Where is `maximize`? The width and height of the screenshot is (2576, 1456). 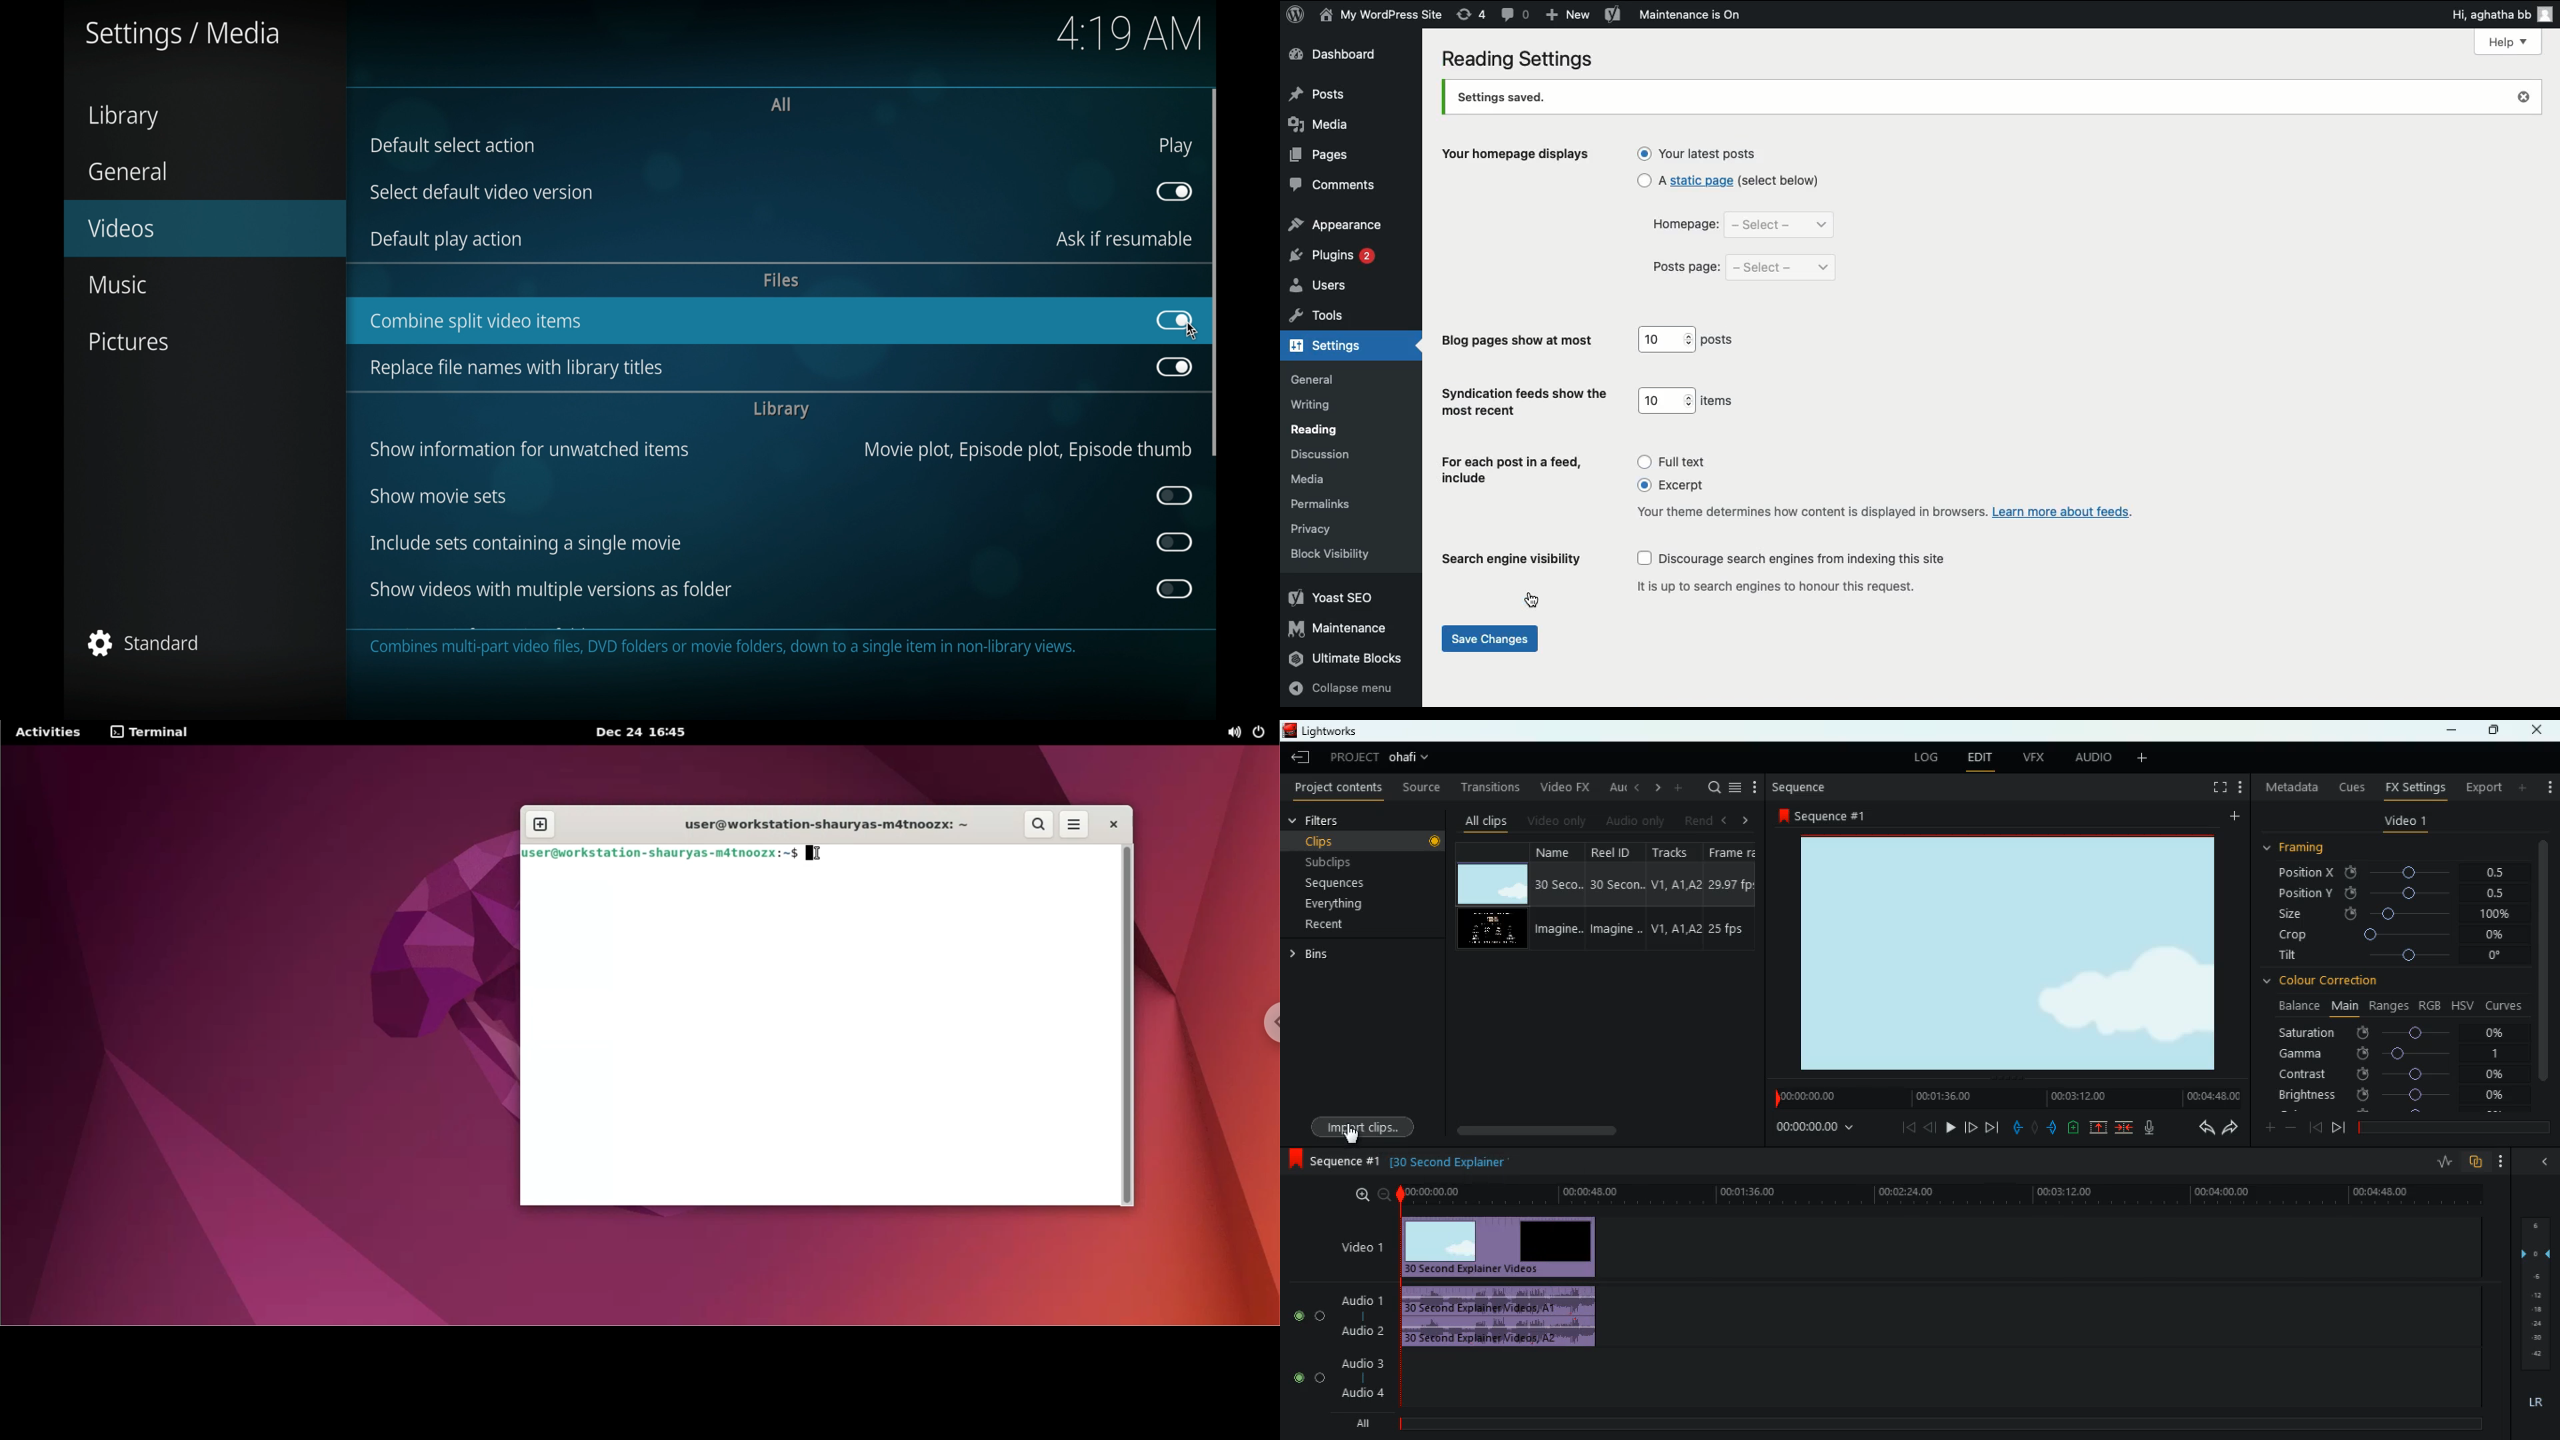 maximize is located at coordinates (2490, 731).